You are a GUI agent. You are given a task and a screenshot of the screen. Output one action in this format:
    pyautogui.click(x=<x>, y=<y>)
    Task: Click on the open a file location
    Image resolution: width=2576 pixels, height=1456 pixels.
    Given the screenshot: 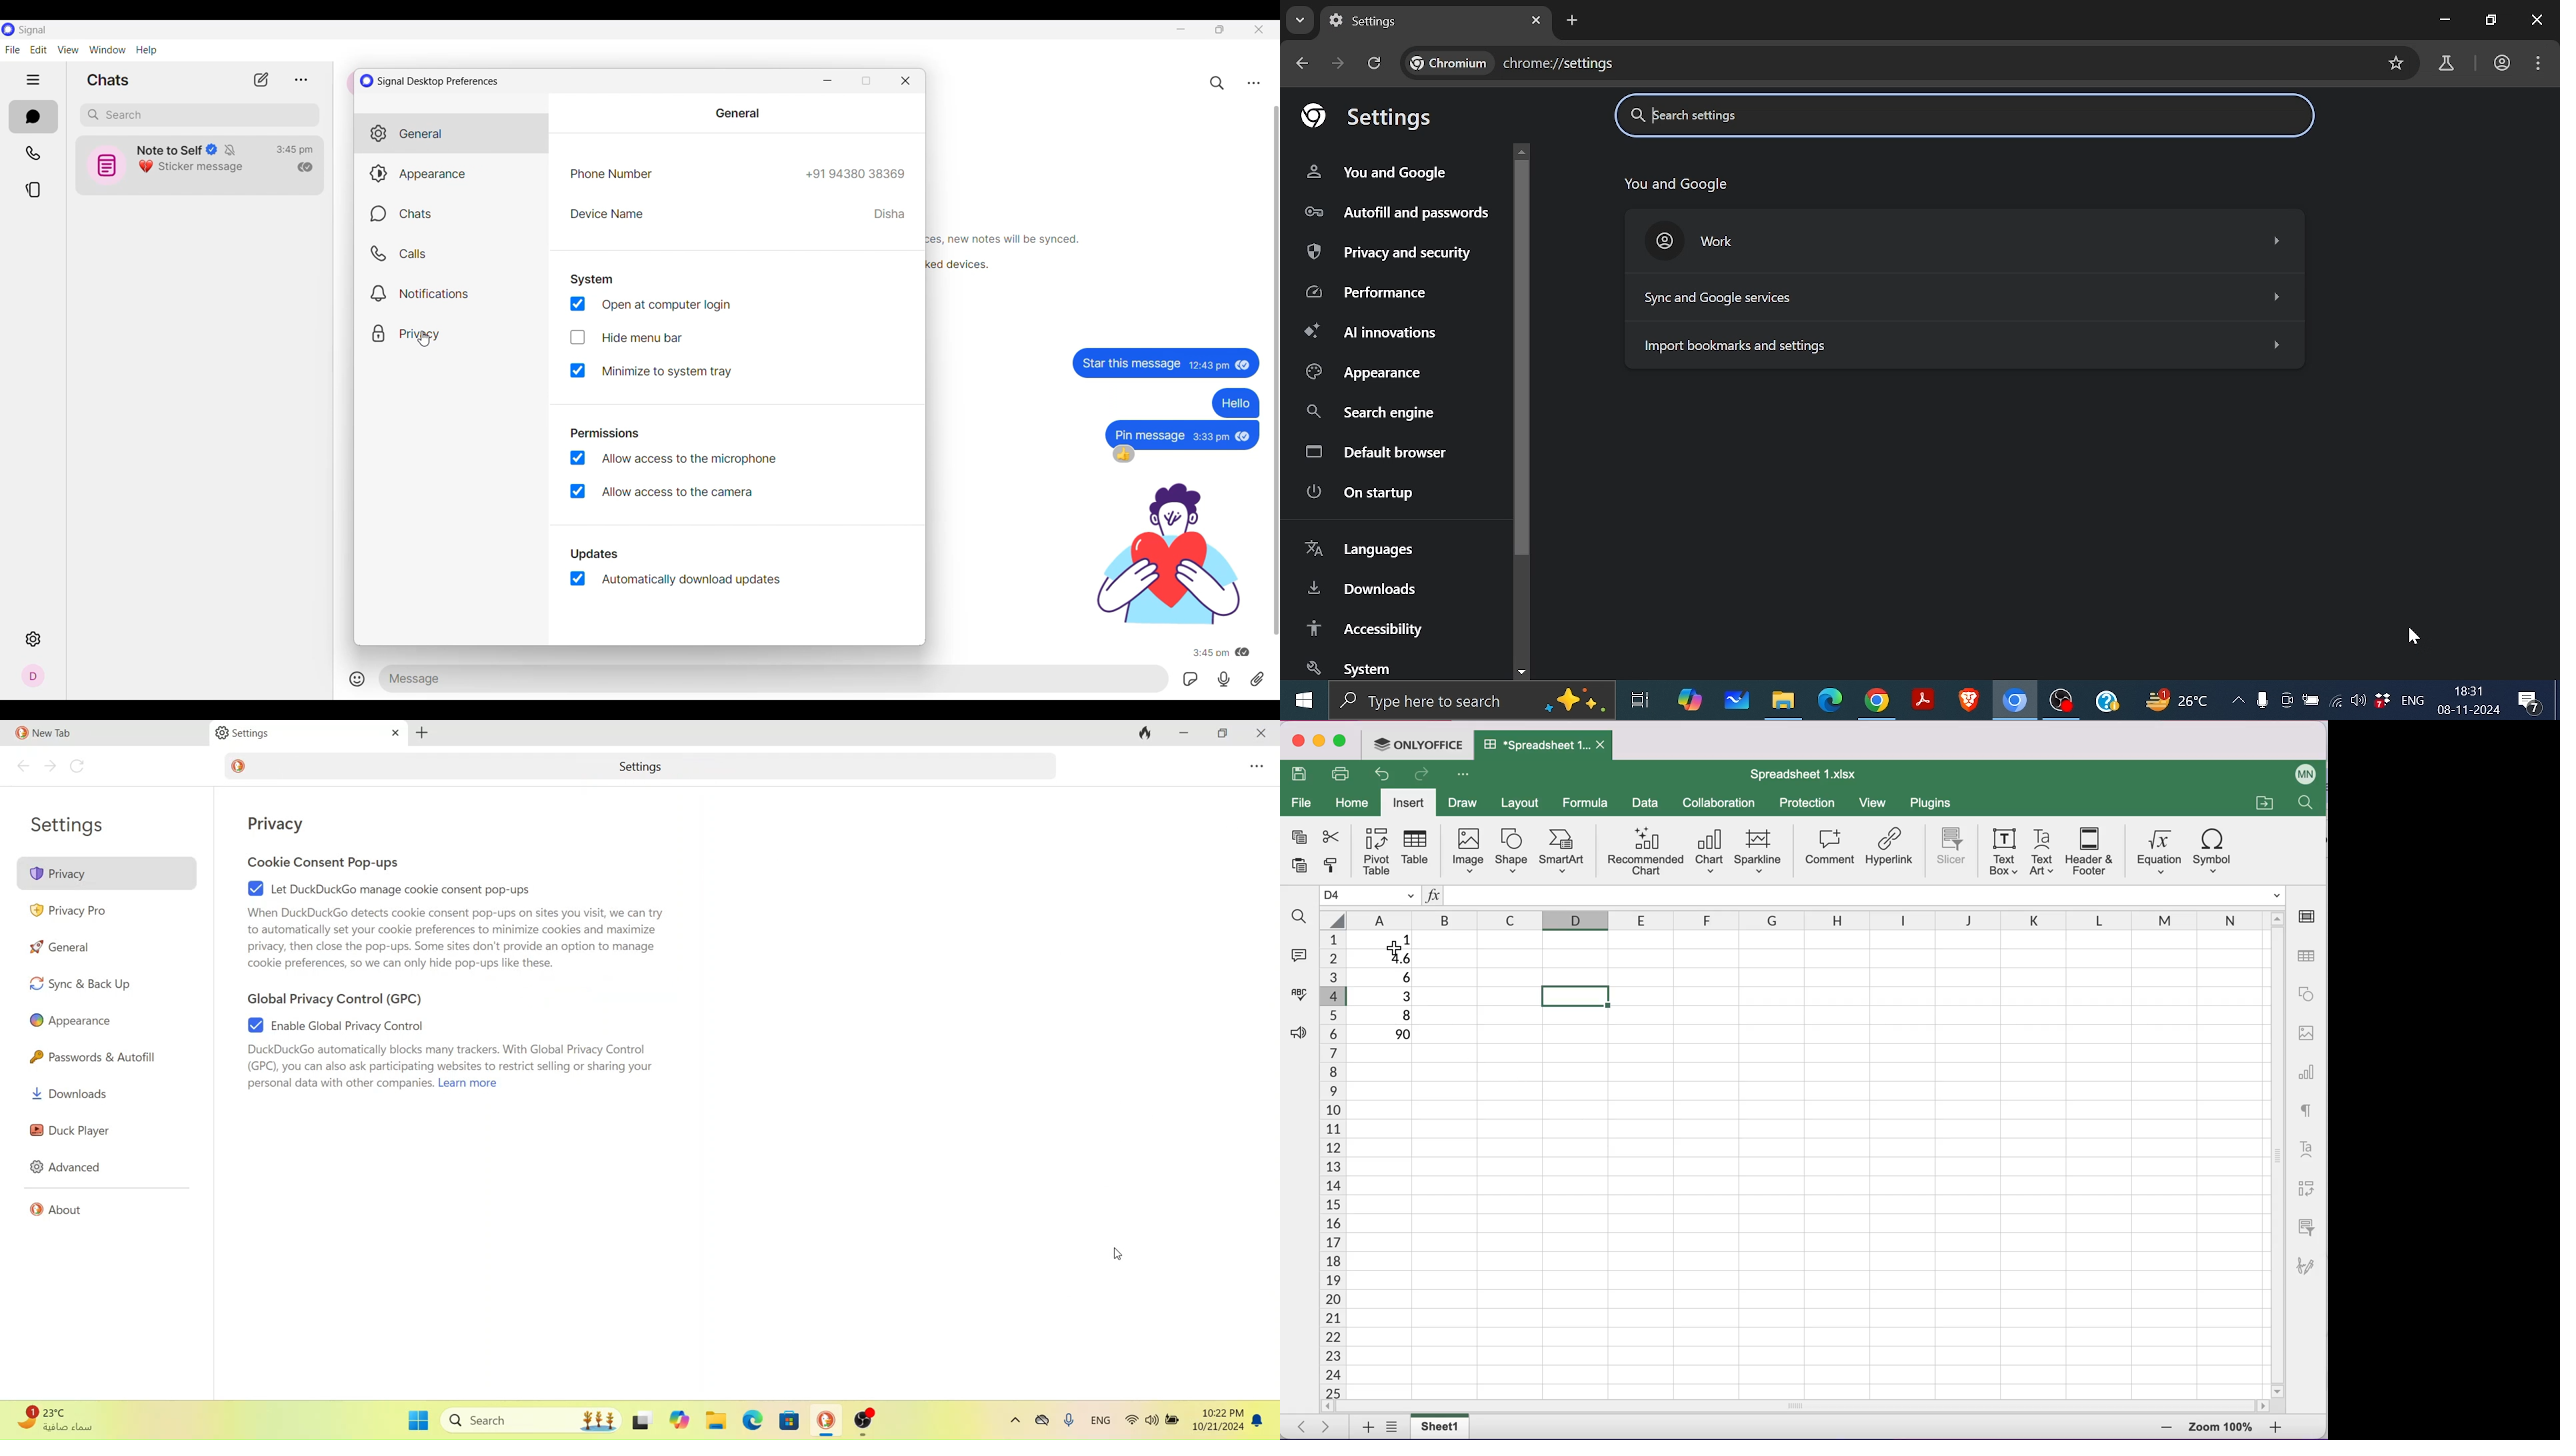 What is the action you would take?
    pyautogui.click(x=2267, y=803)
    